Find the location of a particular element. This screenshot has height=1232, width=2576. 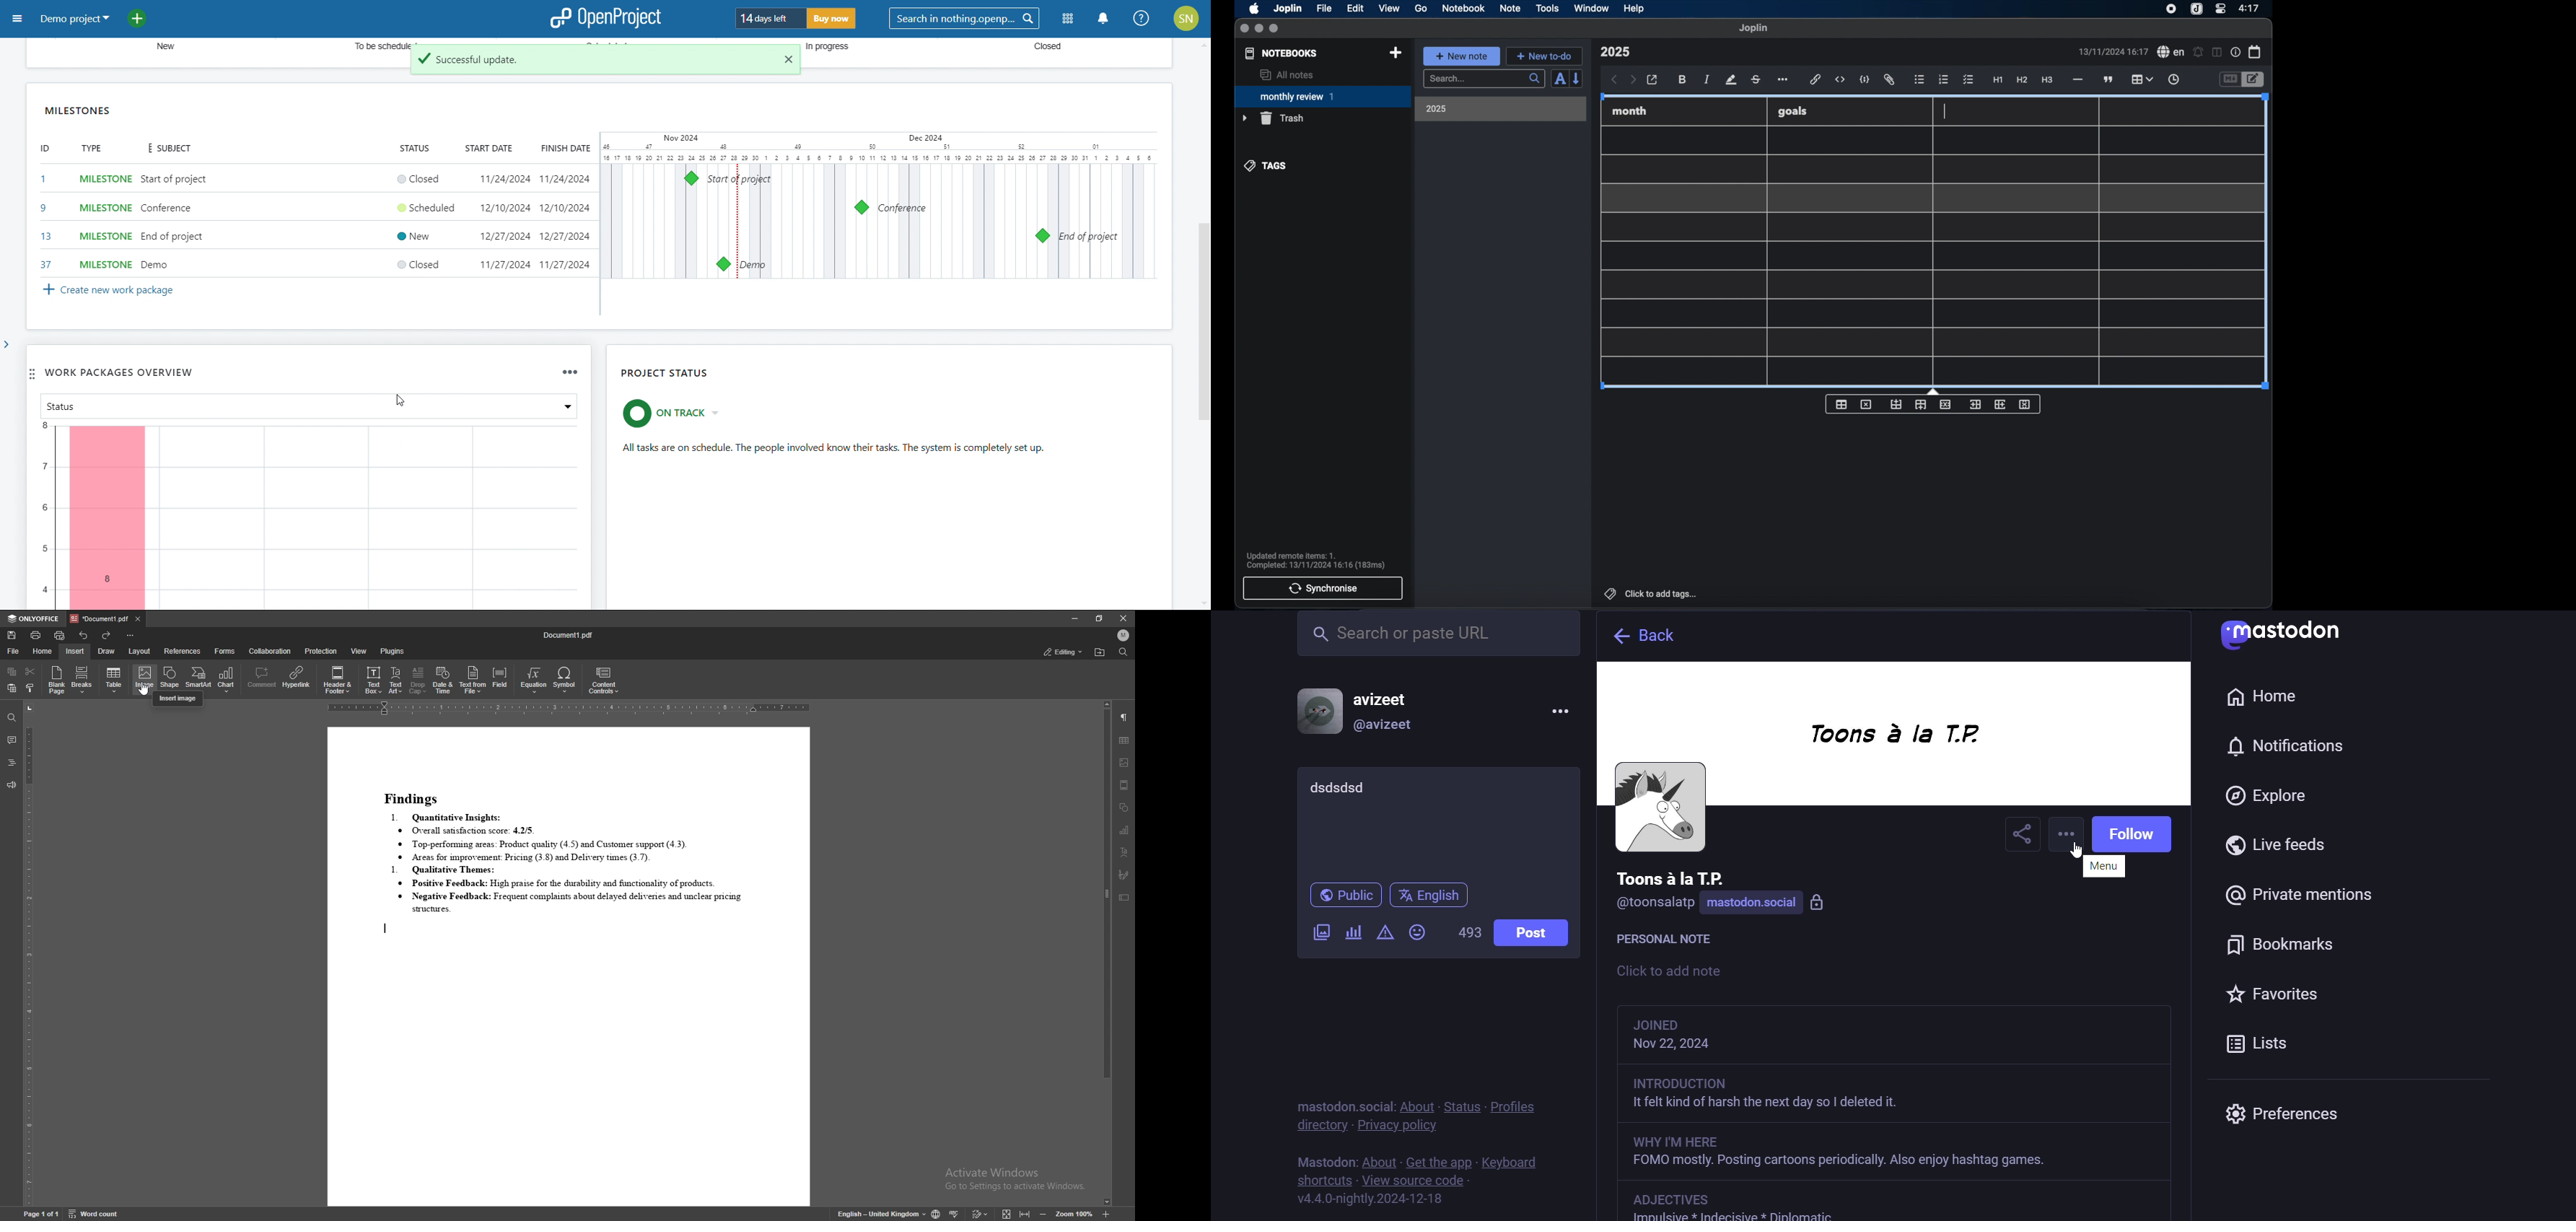

heading 1 is located at coordinates (1998, 80).